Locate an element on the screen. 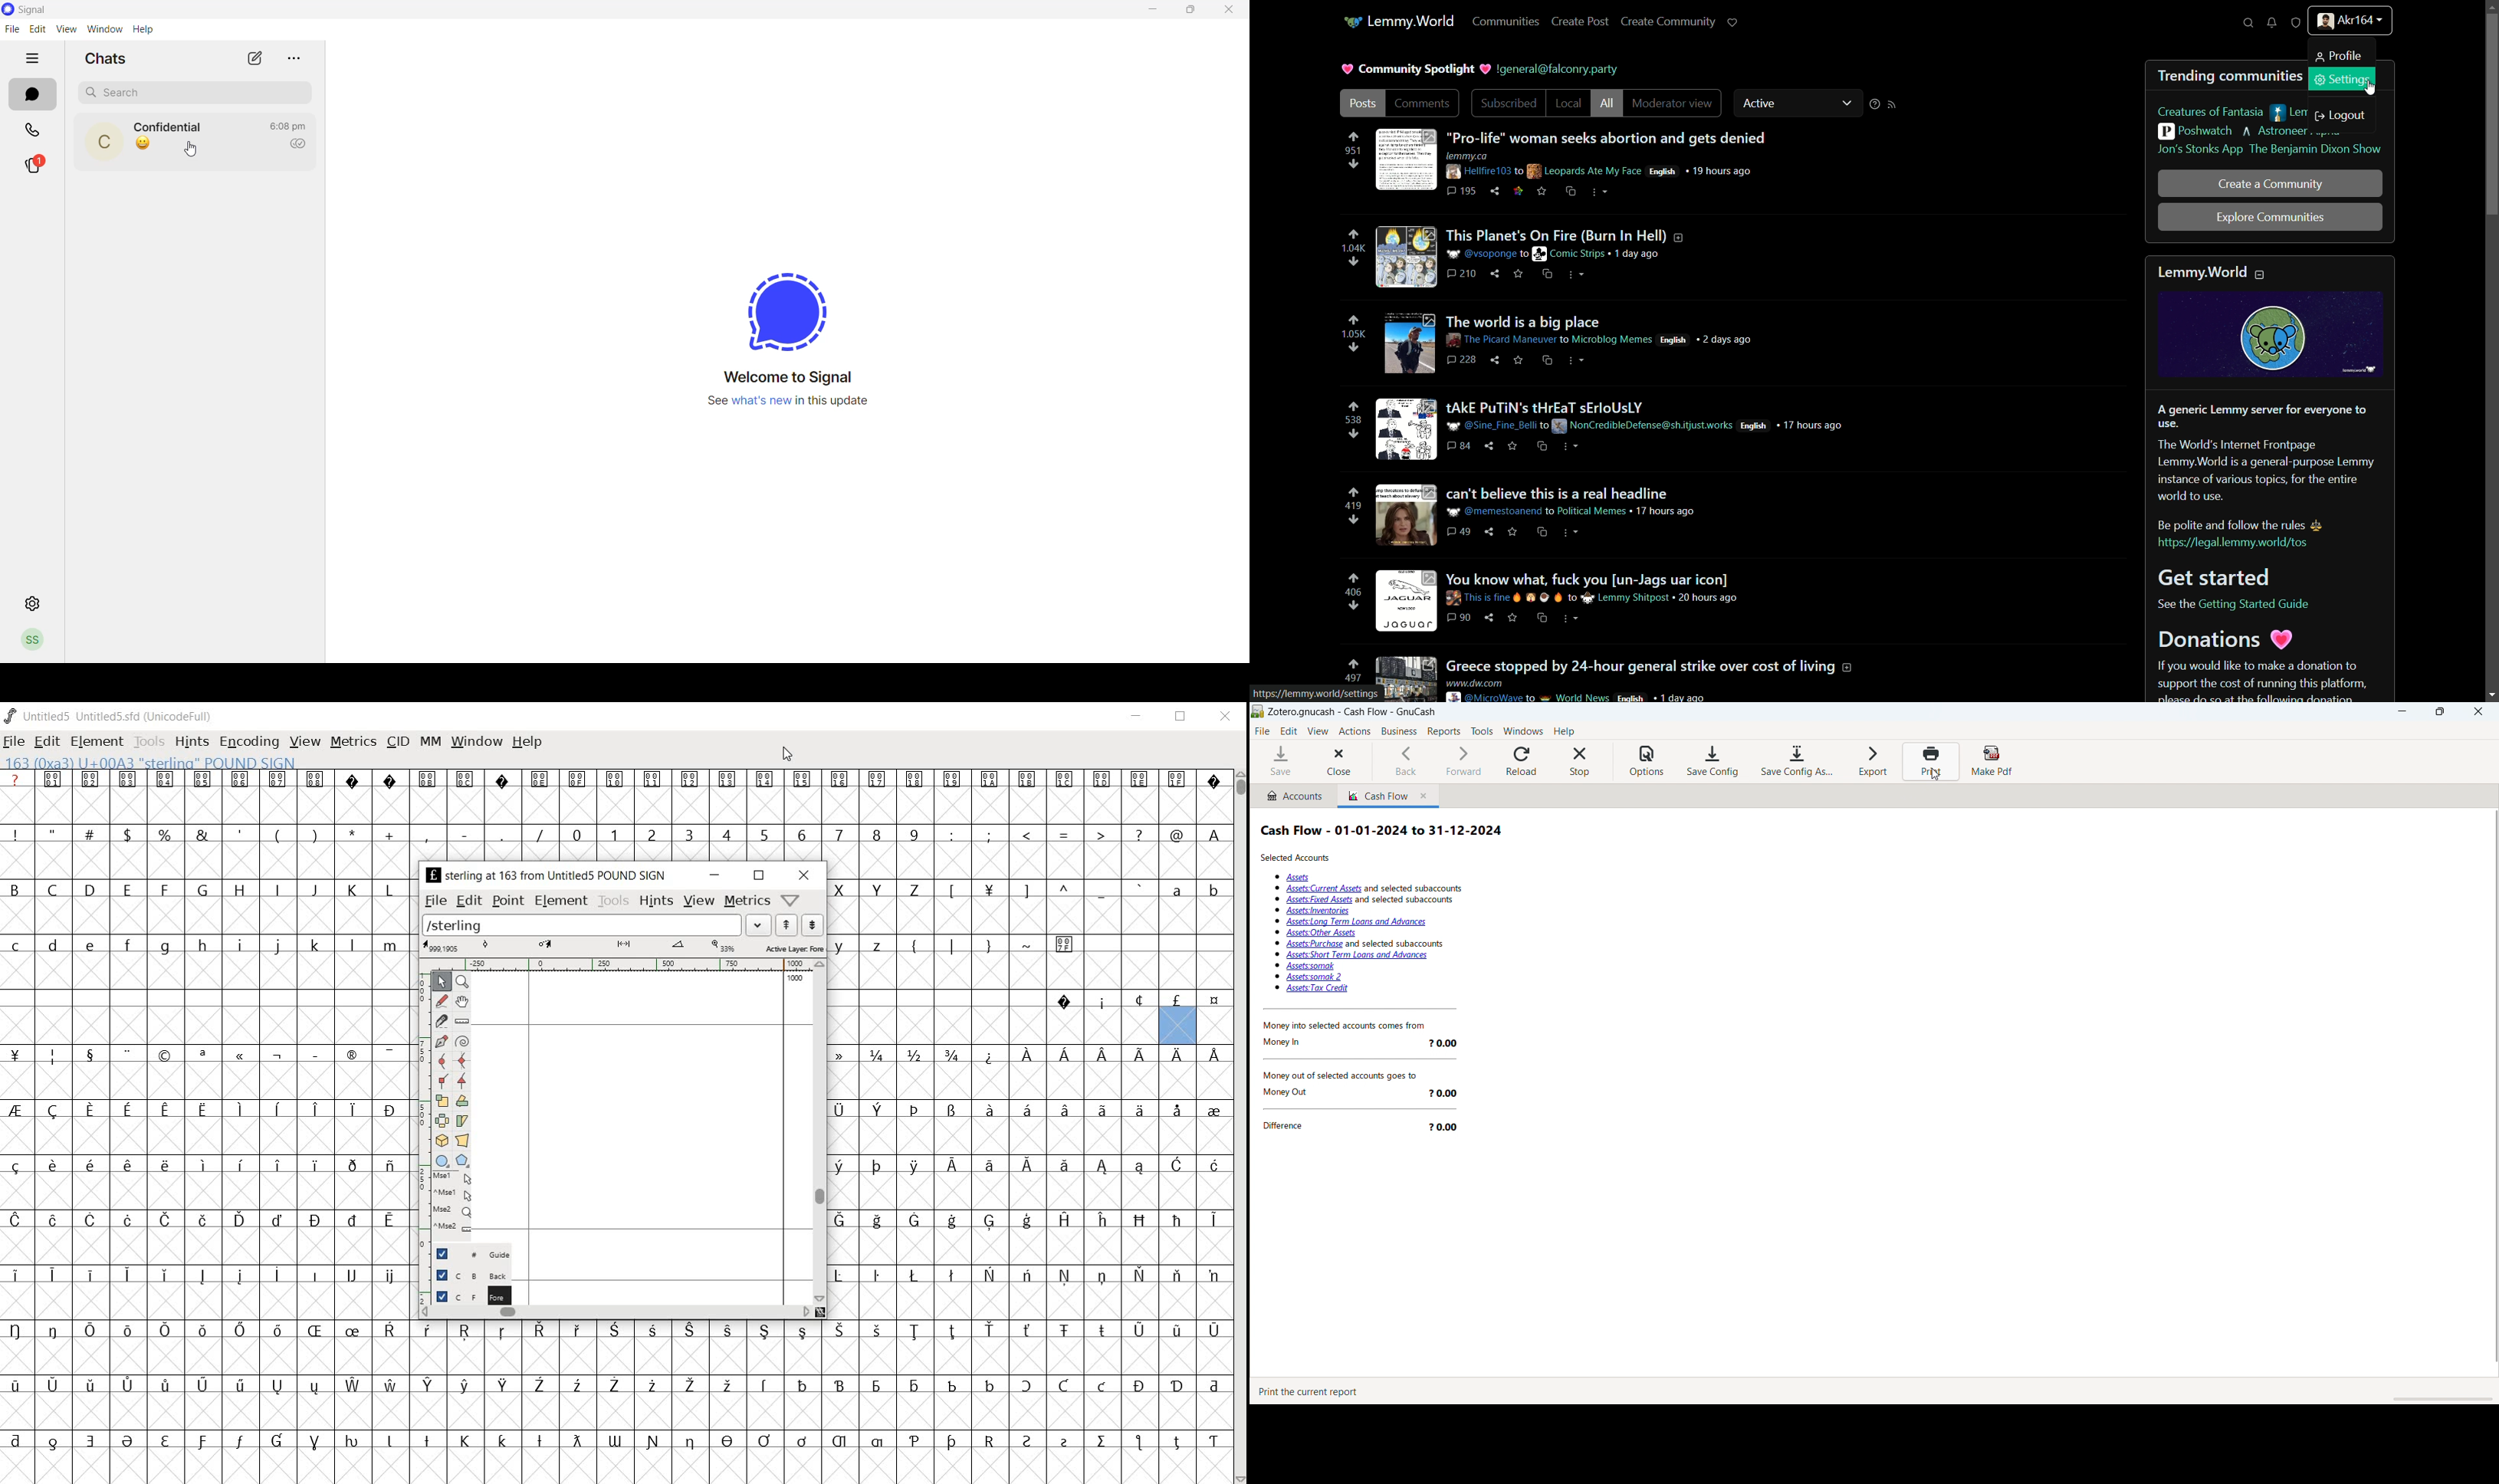 The height and width of the screenshot is (1484, 2520). hyperlink for new update info is located at coordinates (783, 404).